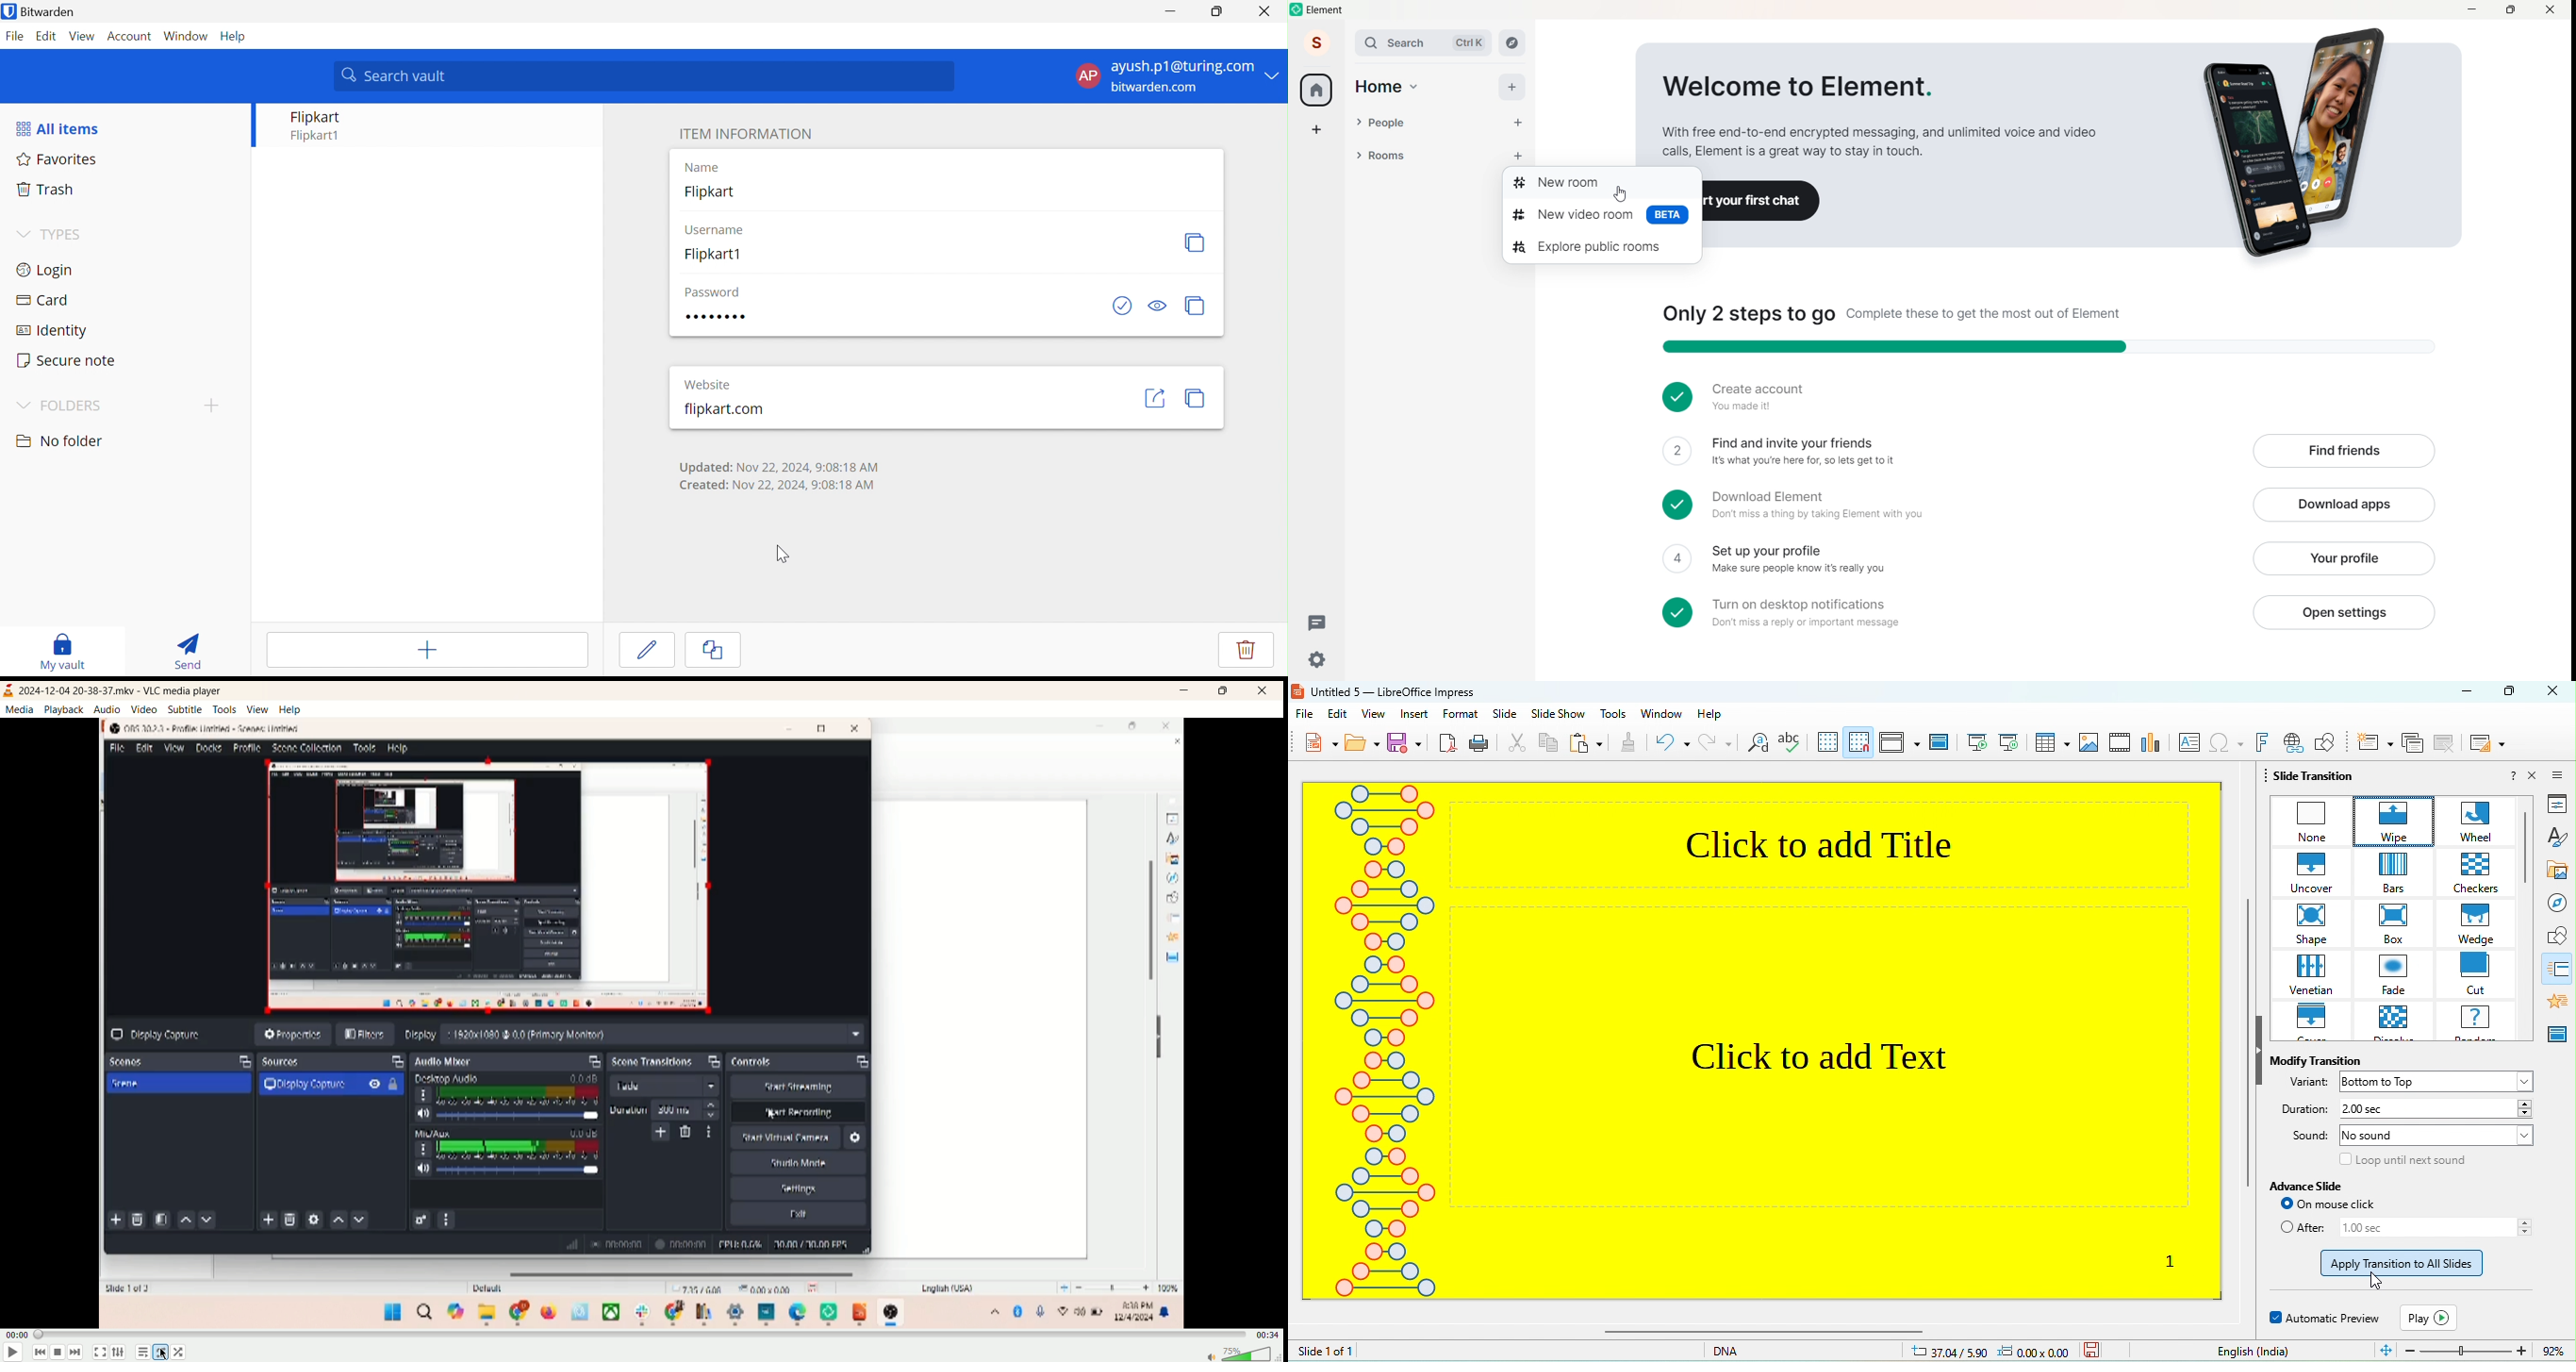 The height and width of the screenshot is (1372, 2576). What do you see at coordinates (1660, 716) in the screenshot?
I see `window` at bounding box center [1660, 716].